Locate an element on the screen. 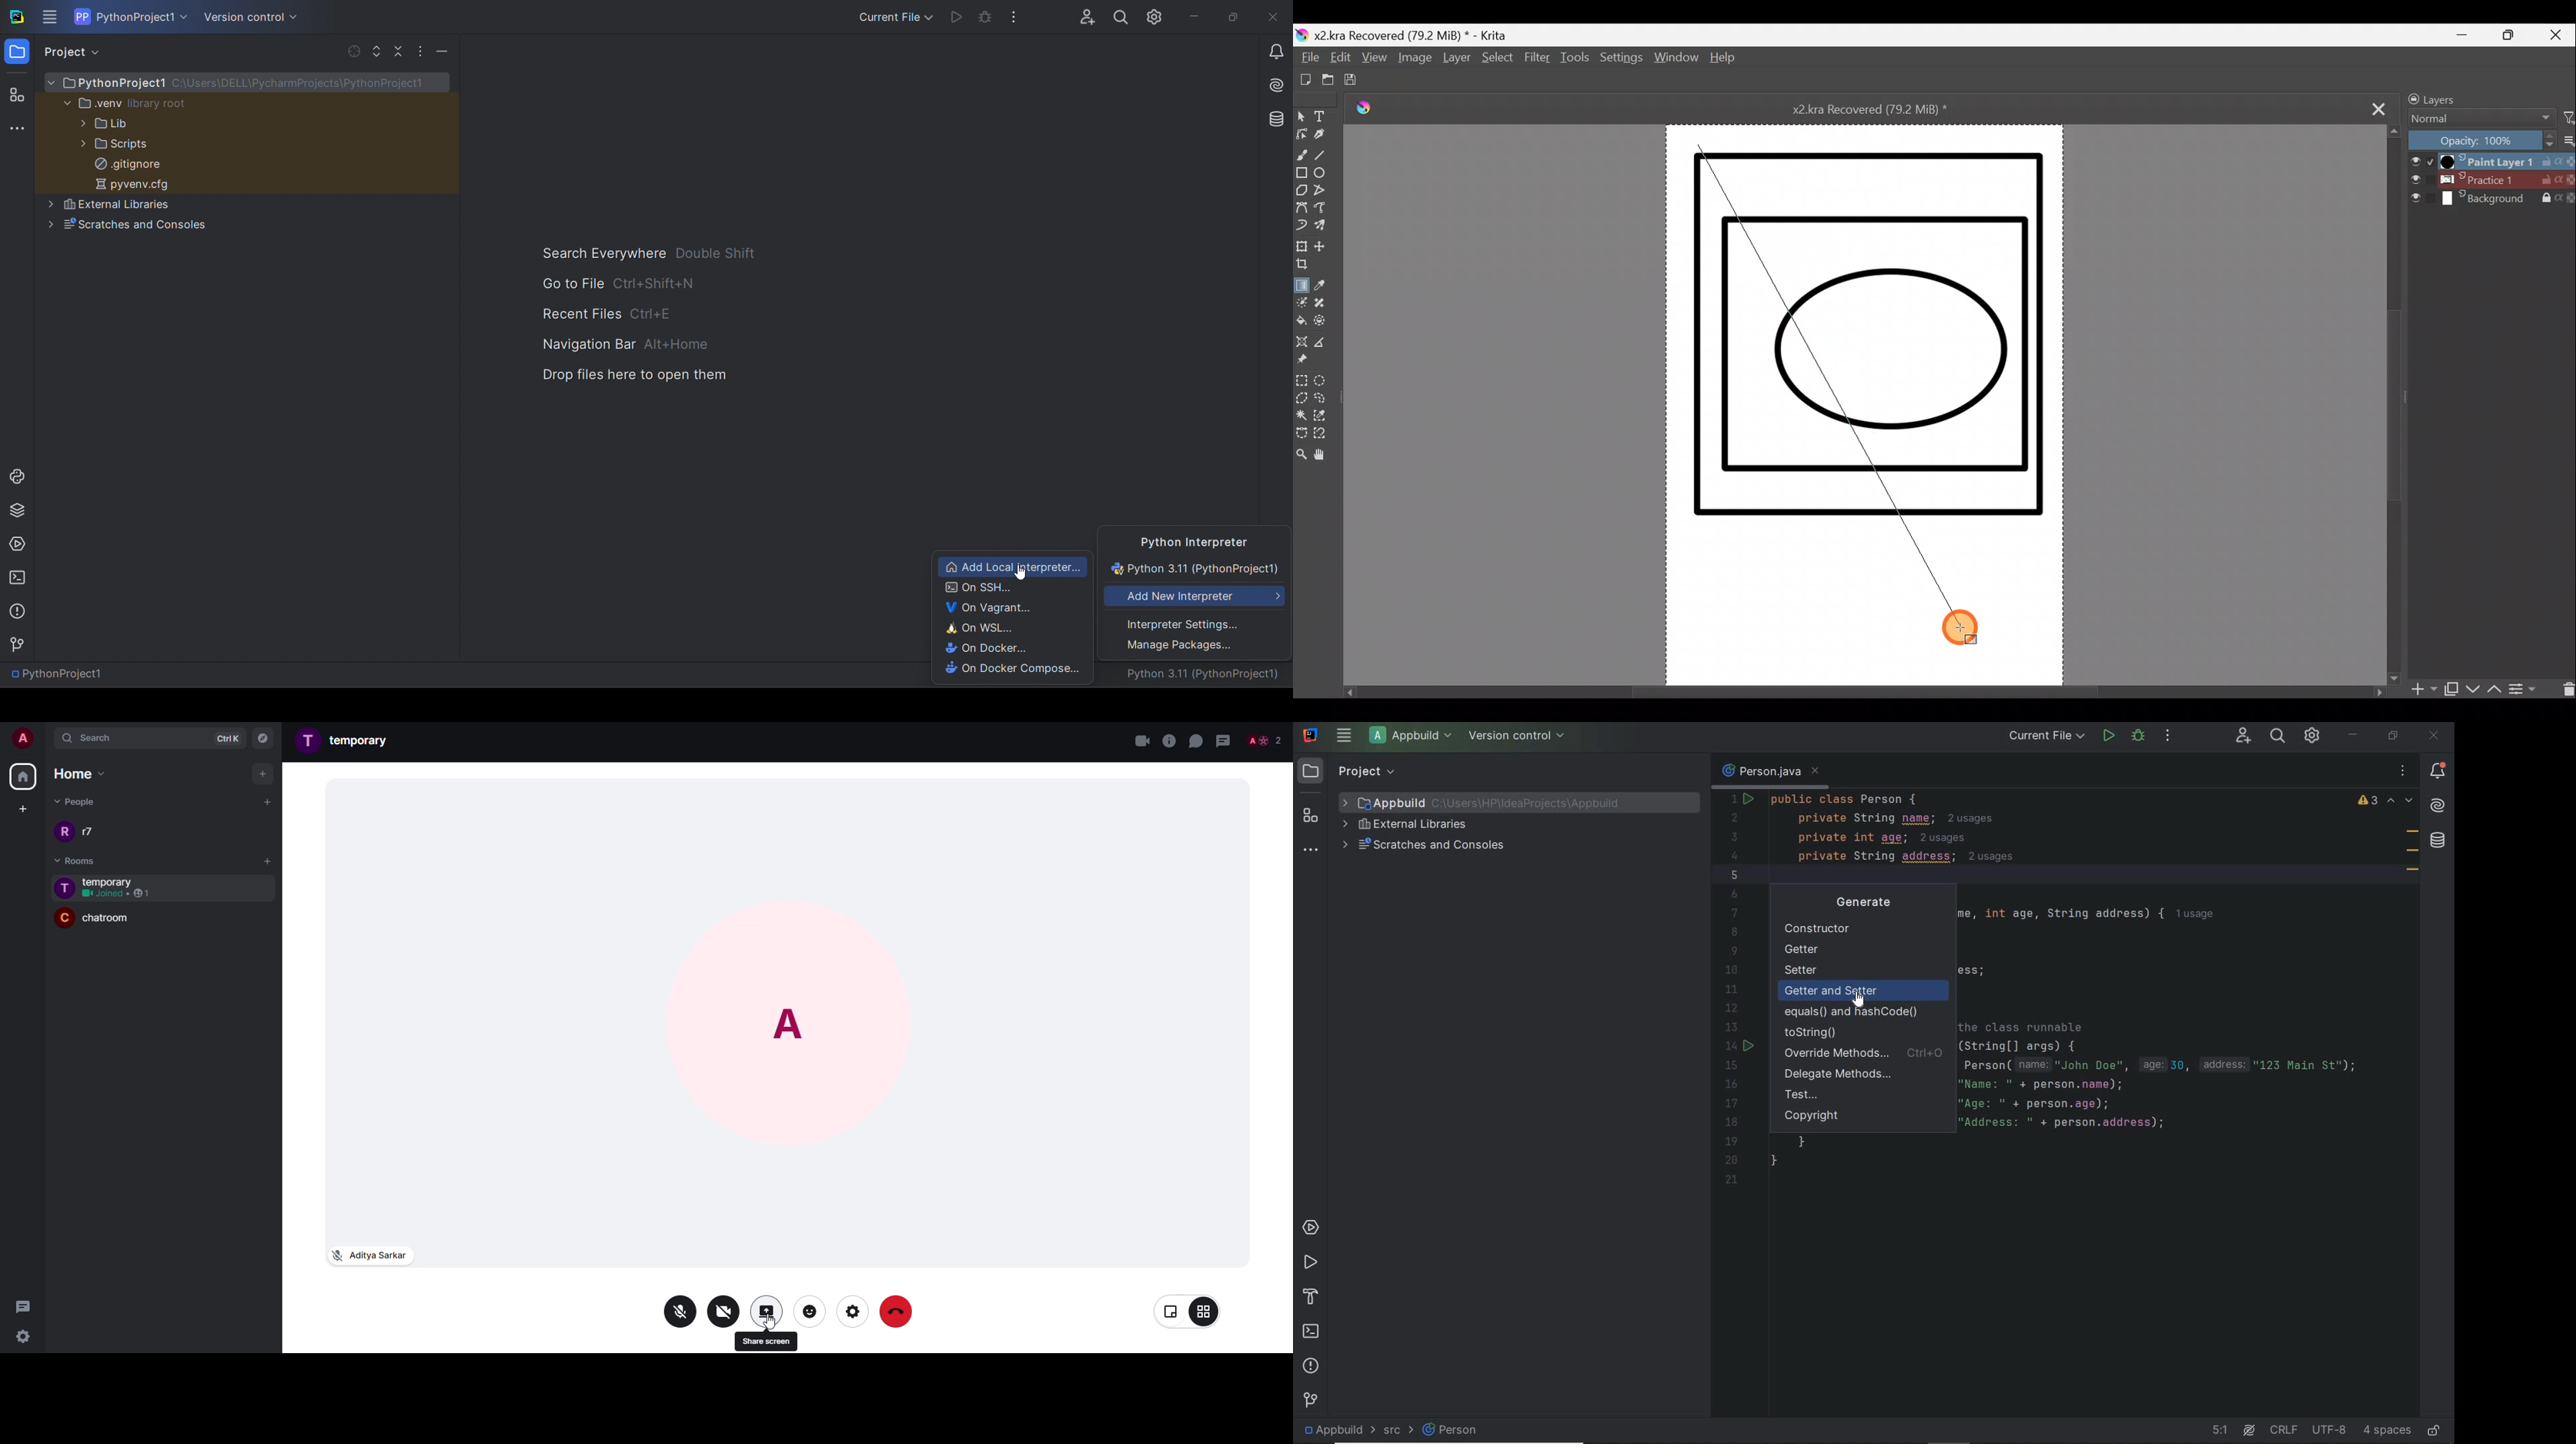 This screenshot has height=1456, width=2576. add is located at coordinates (1196, 598).